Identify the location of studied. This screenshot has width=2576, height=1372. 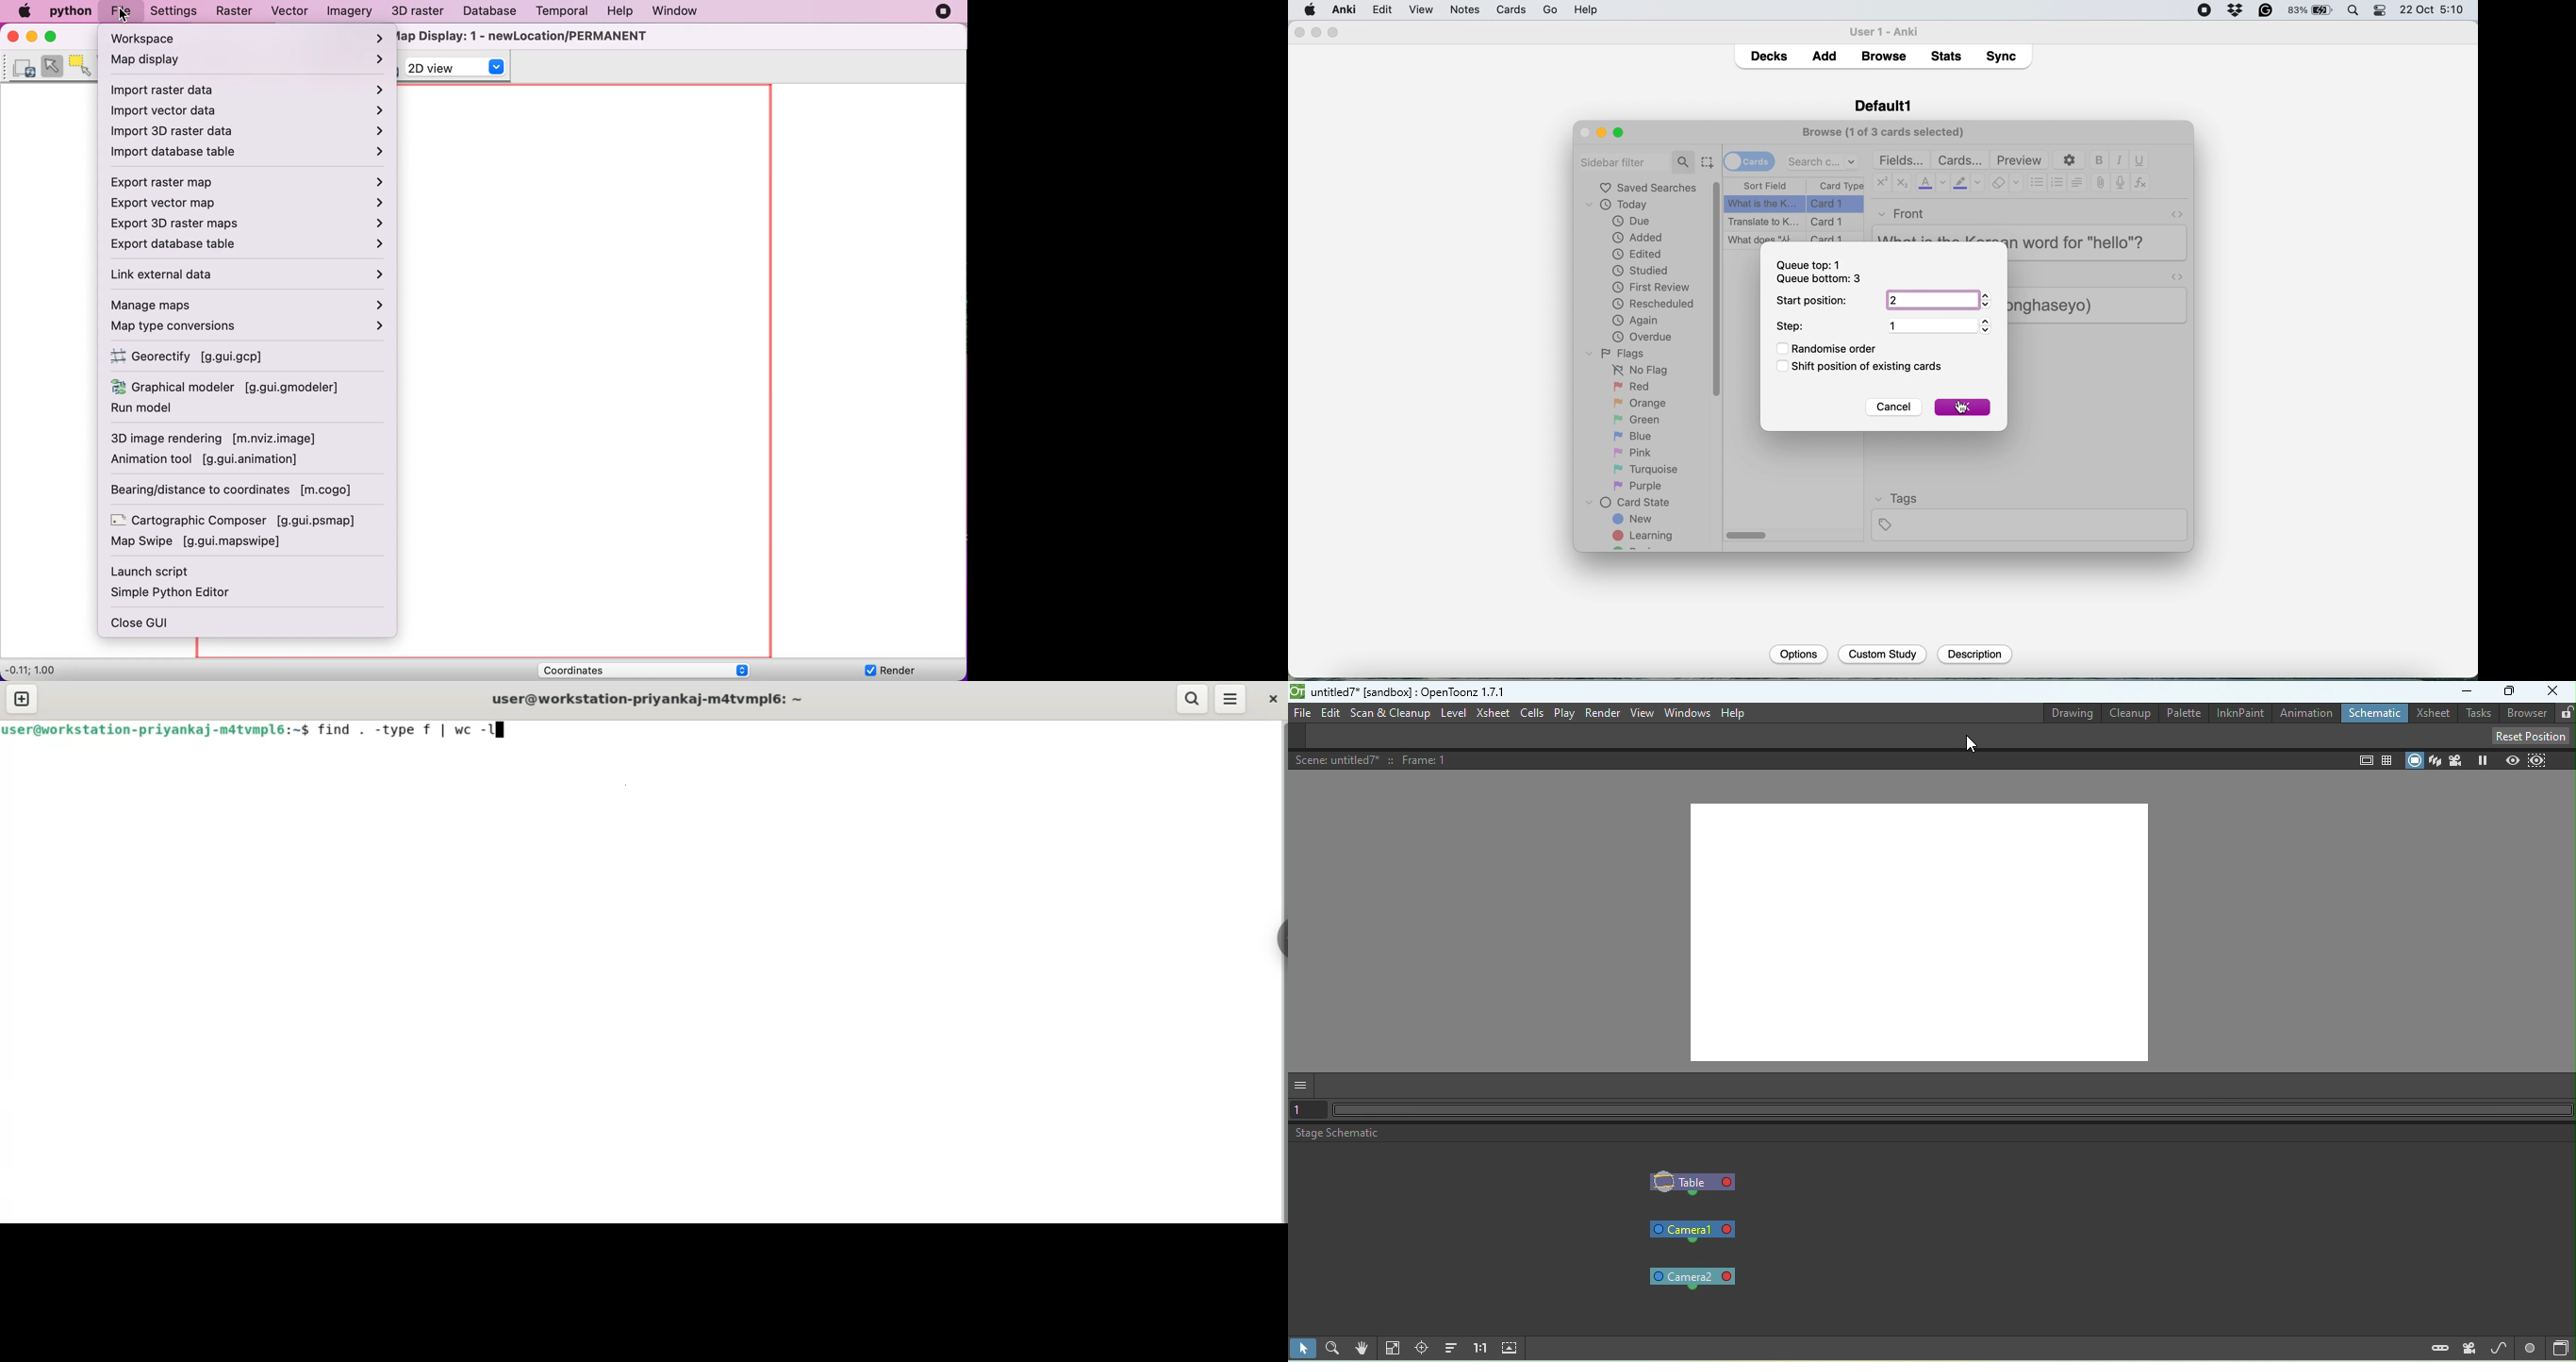
(1642, 270).